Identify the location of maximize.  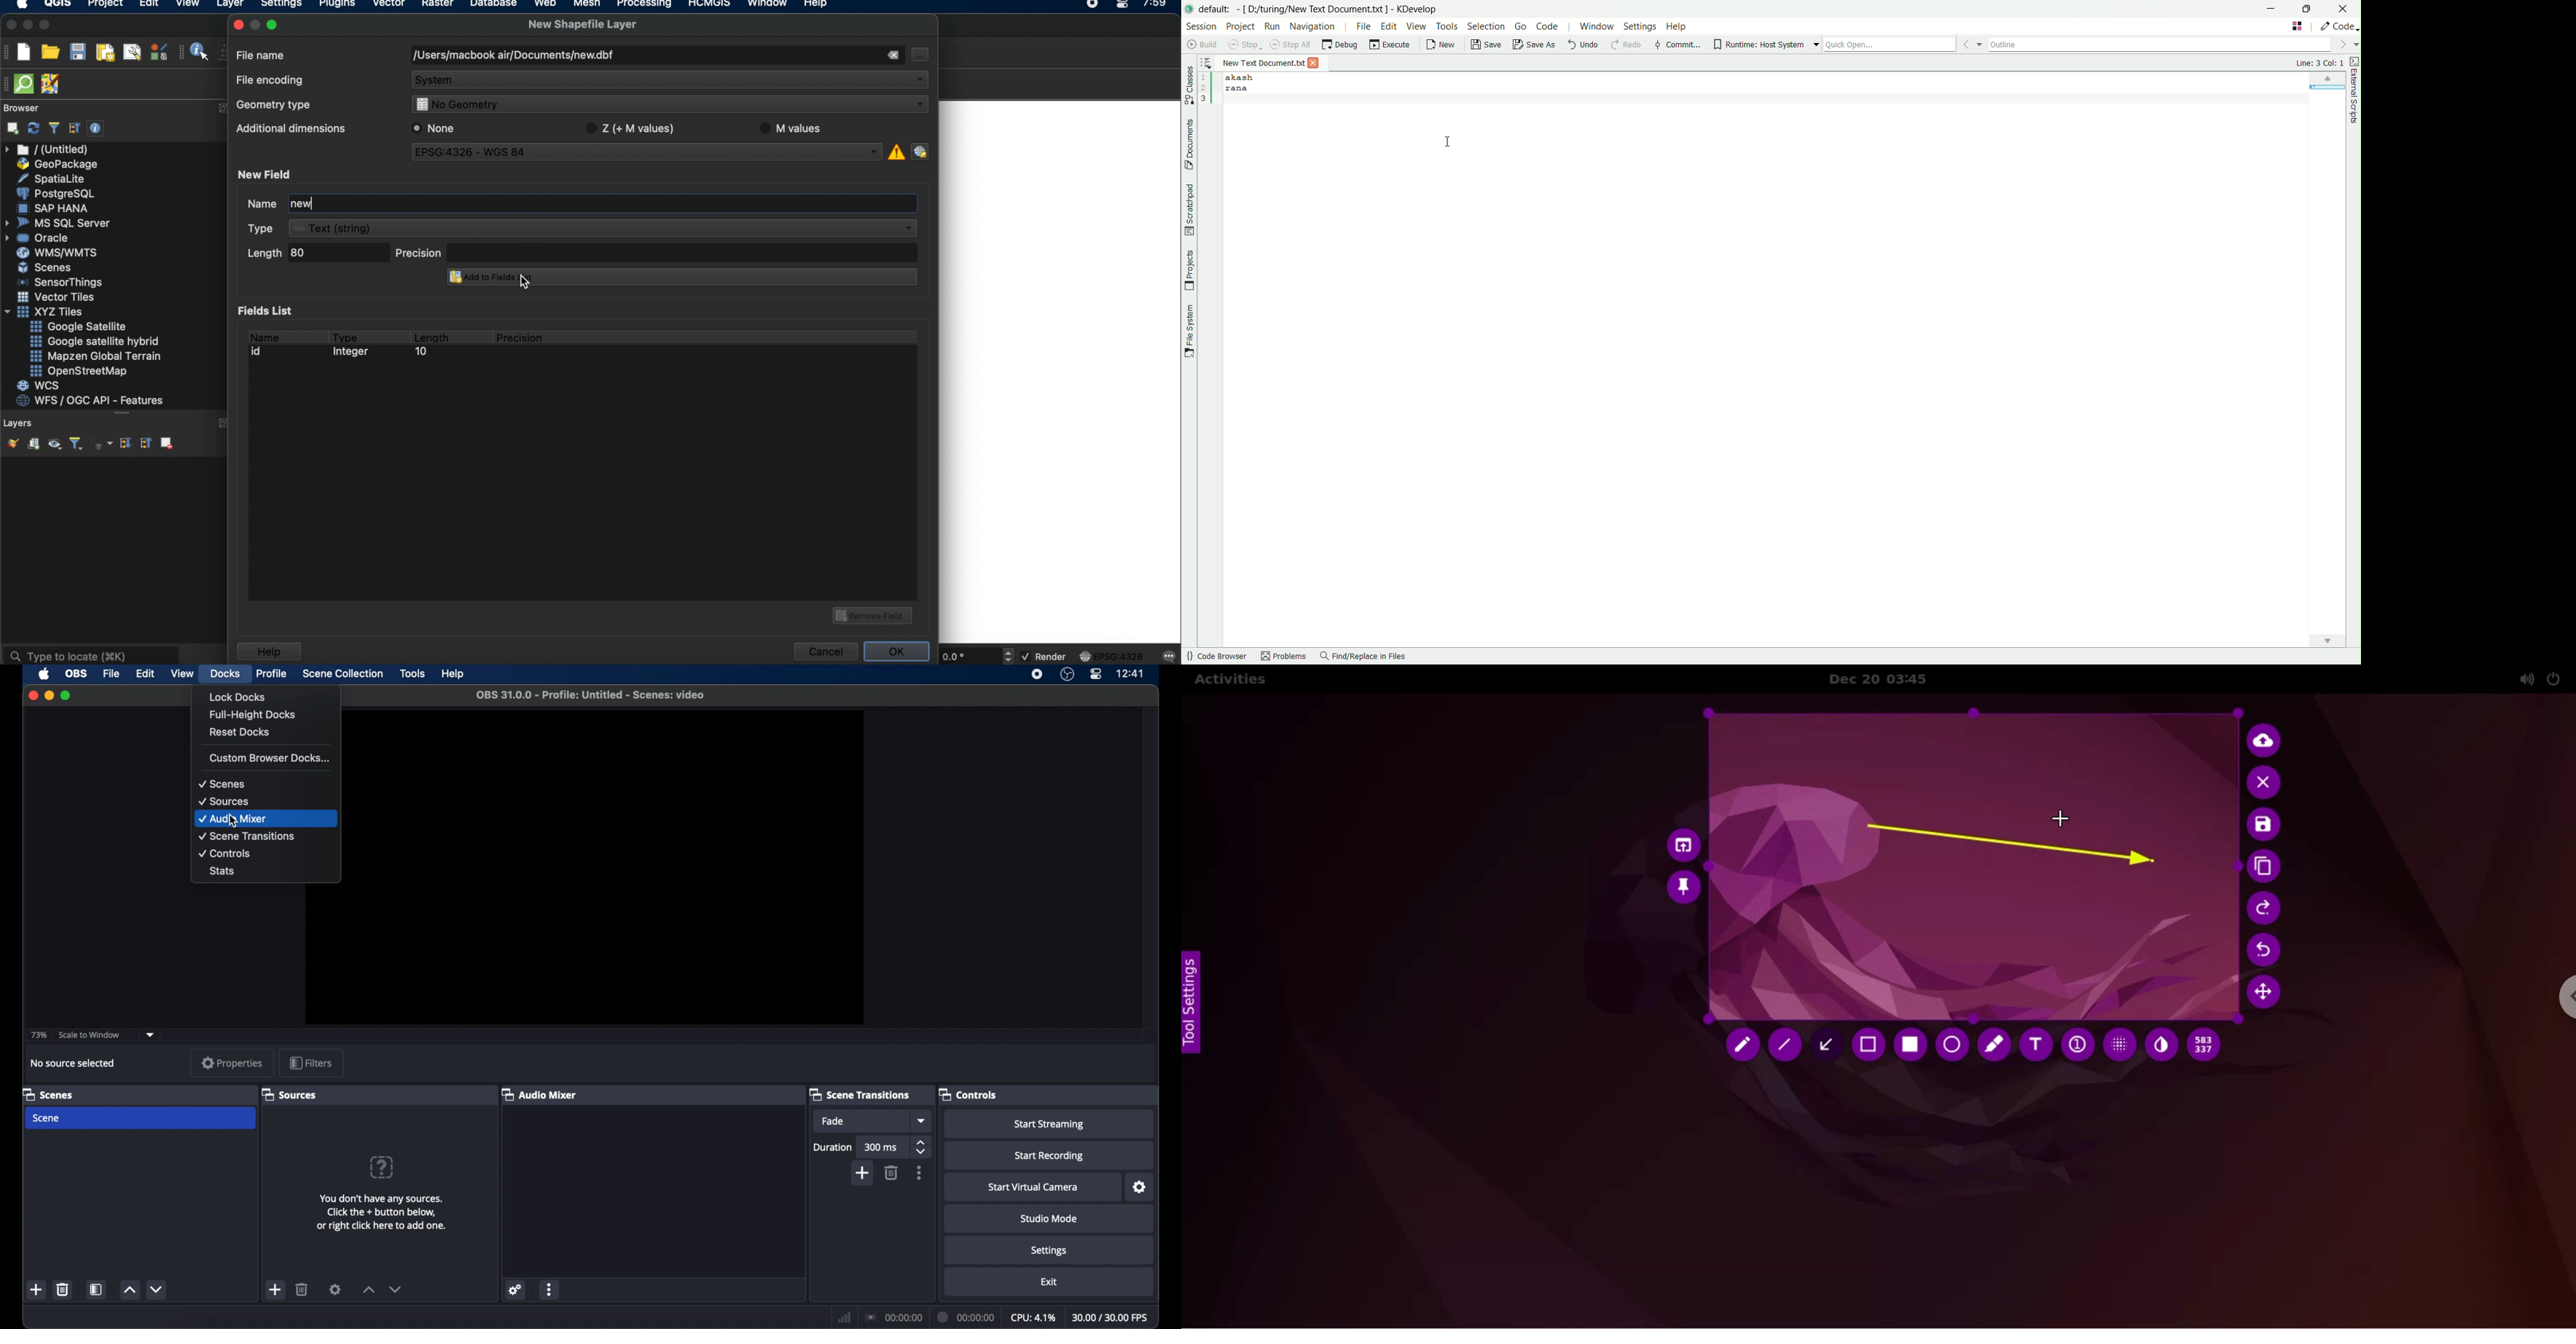
(67, 696).